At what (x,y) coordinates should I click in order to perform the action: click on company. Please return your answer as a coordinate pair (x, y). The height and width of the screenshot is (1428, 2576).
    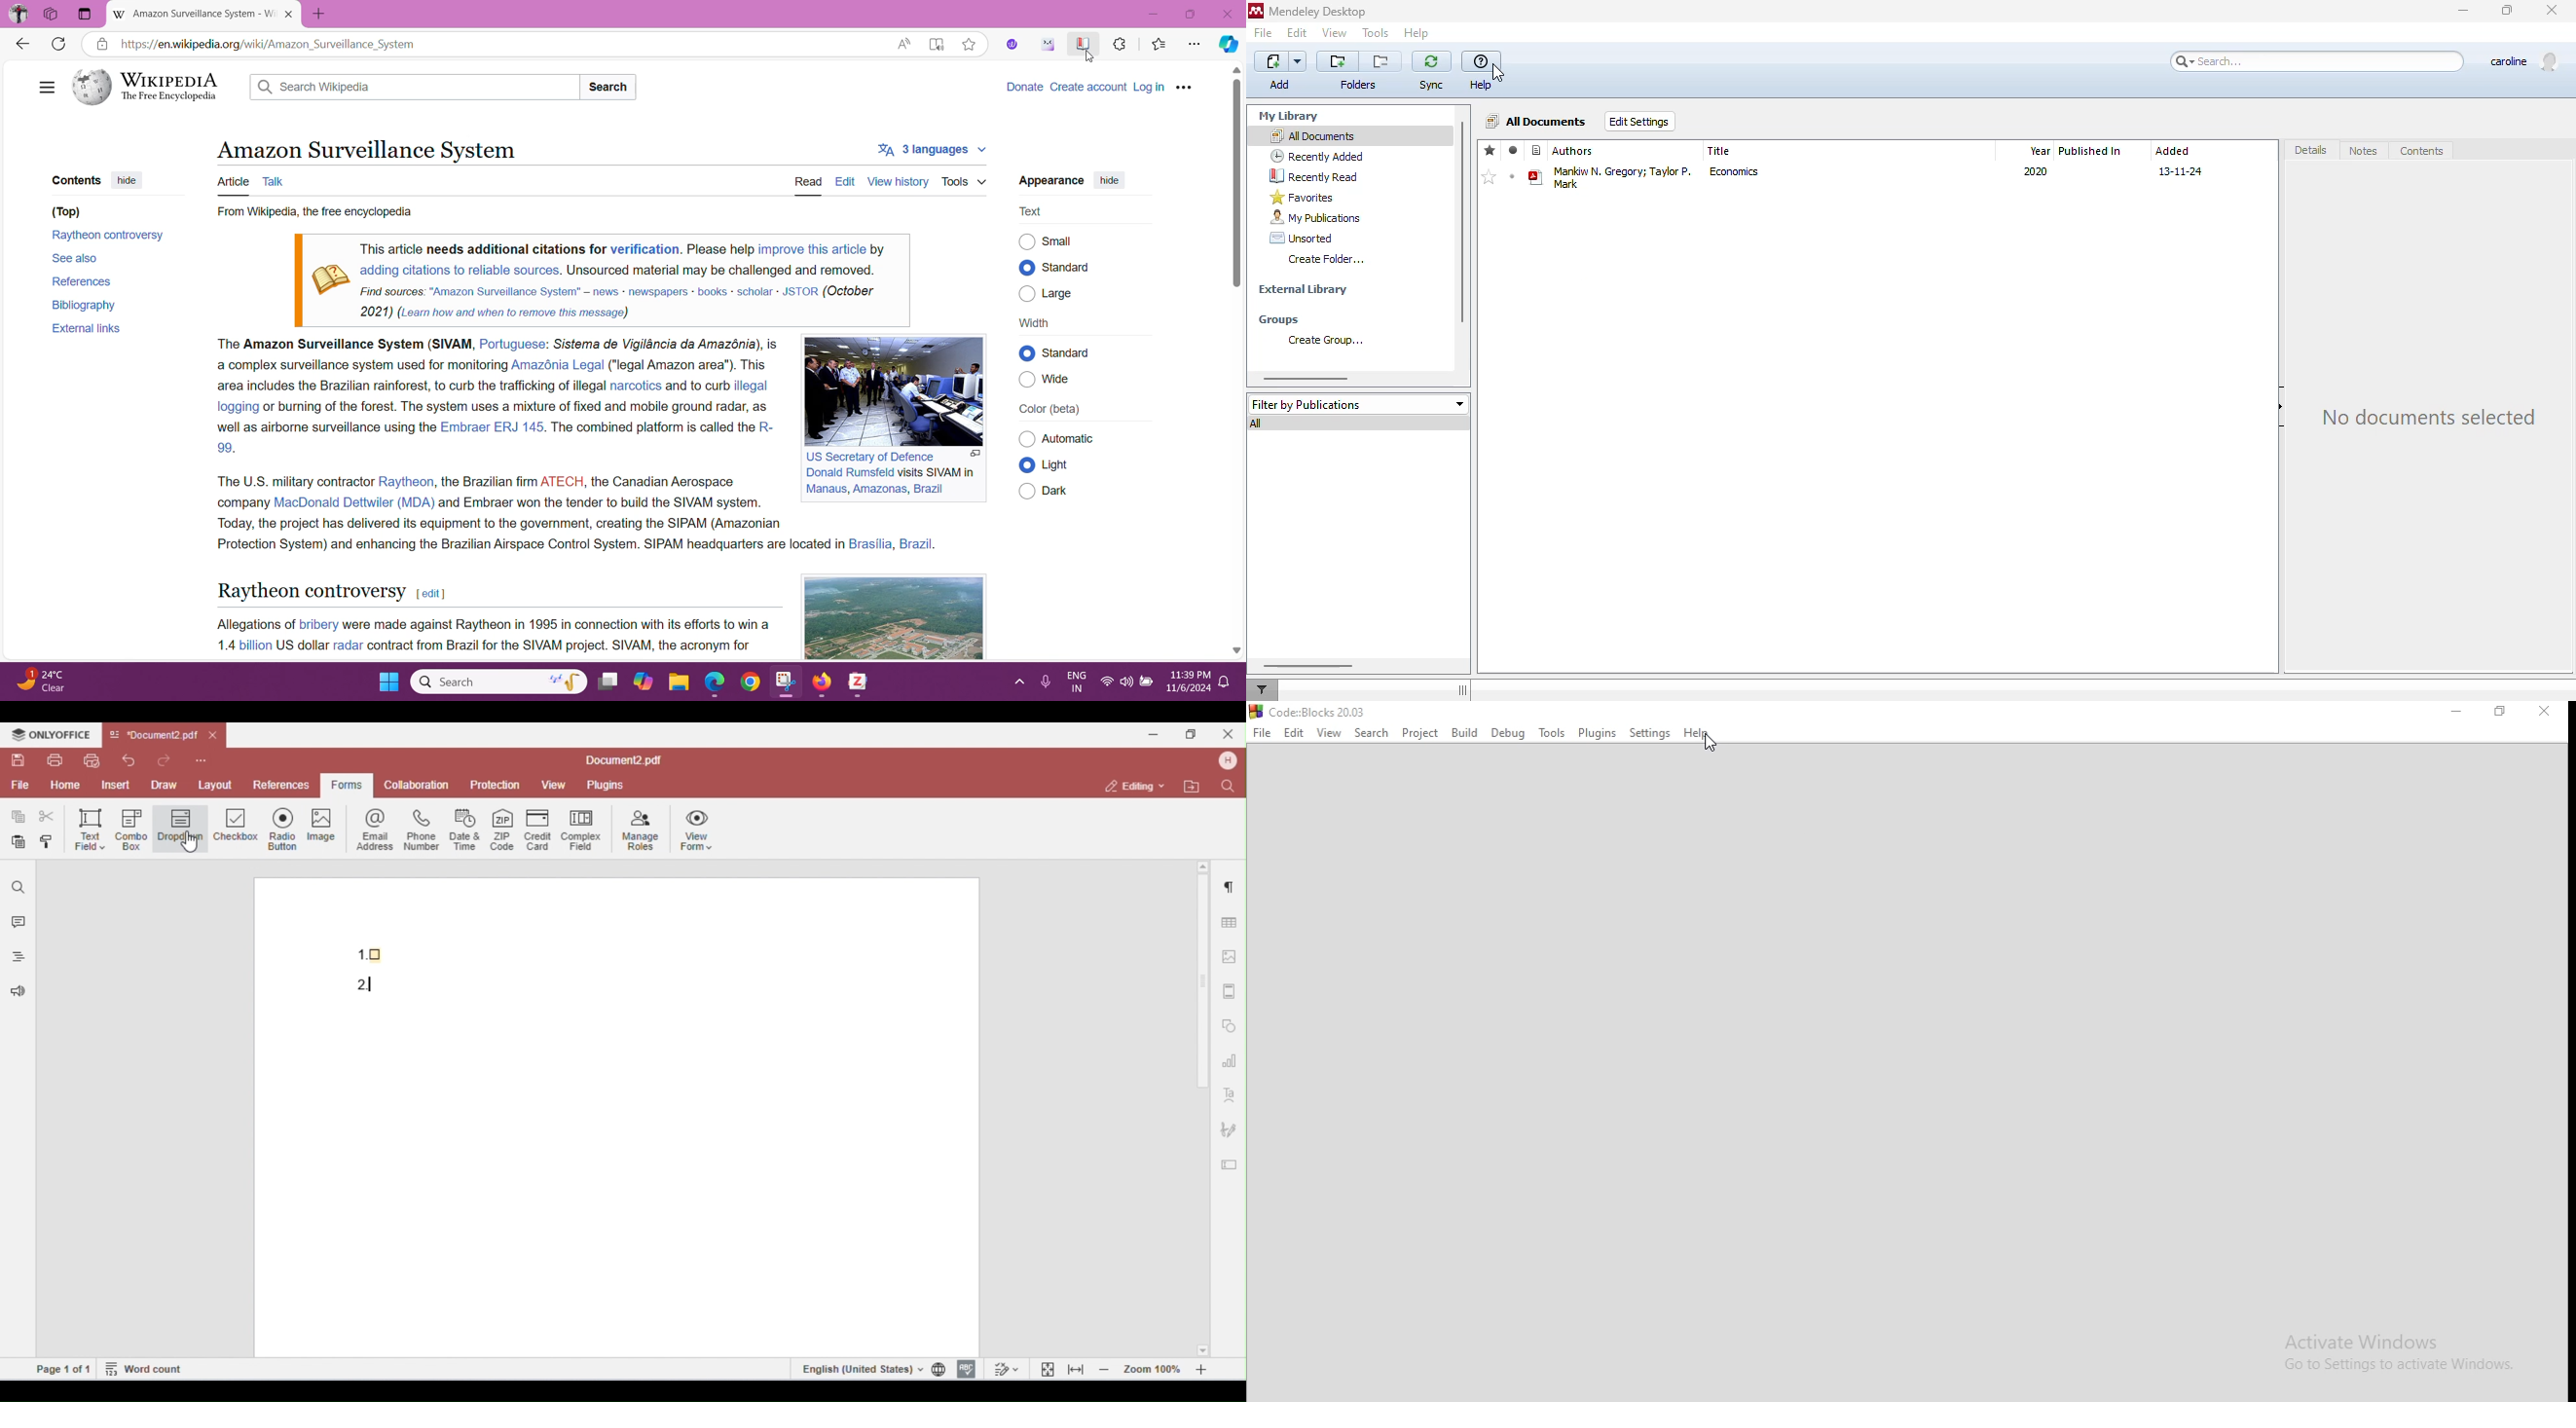
    Looking at the image, I should click on (241, 501).